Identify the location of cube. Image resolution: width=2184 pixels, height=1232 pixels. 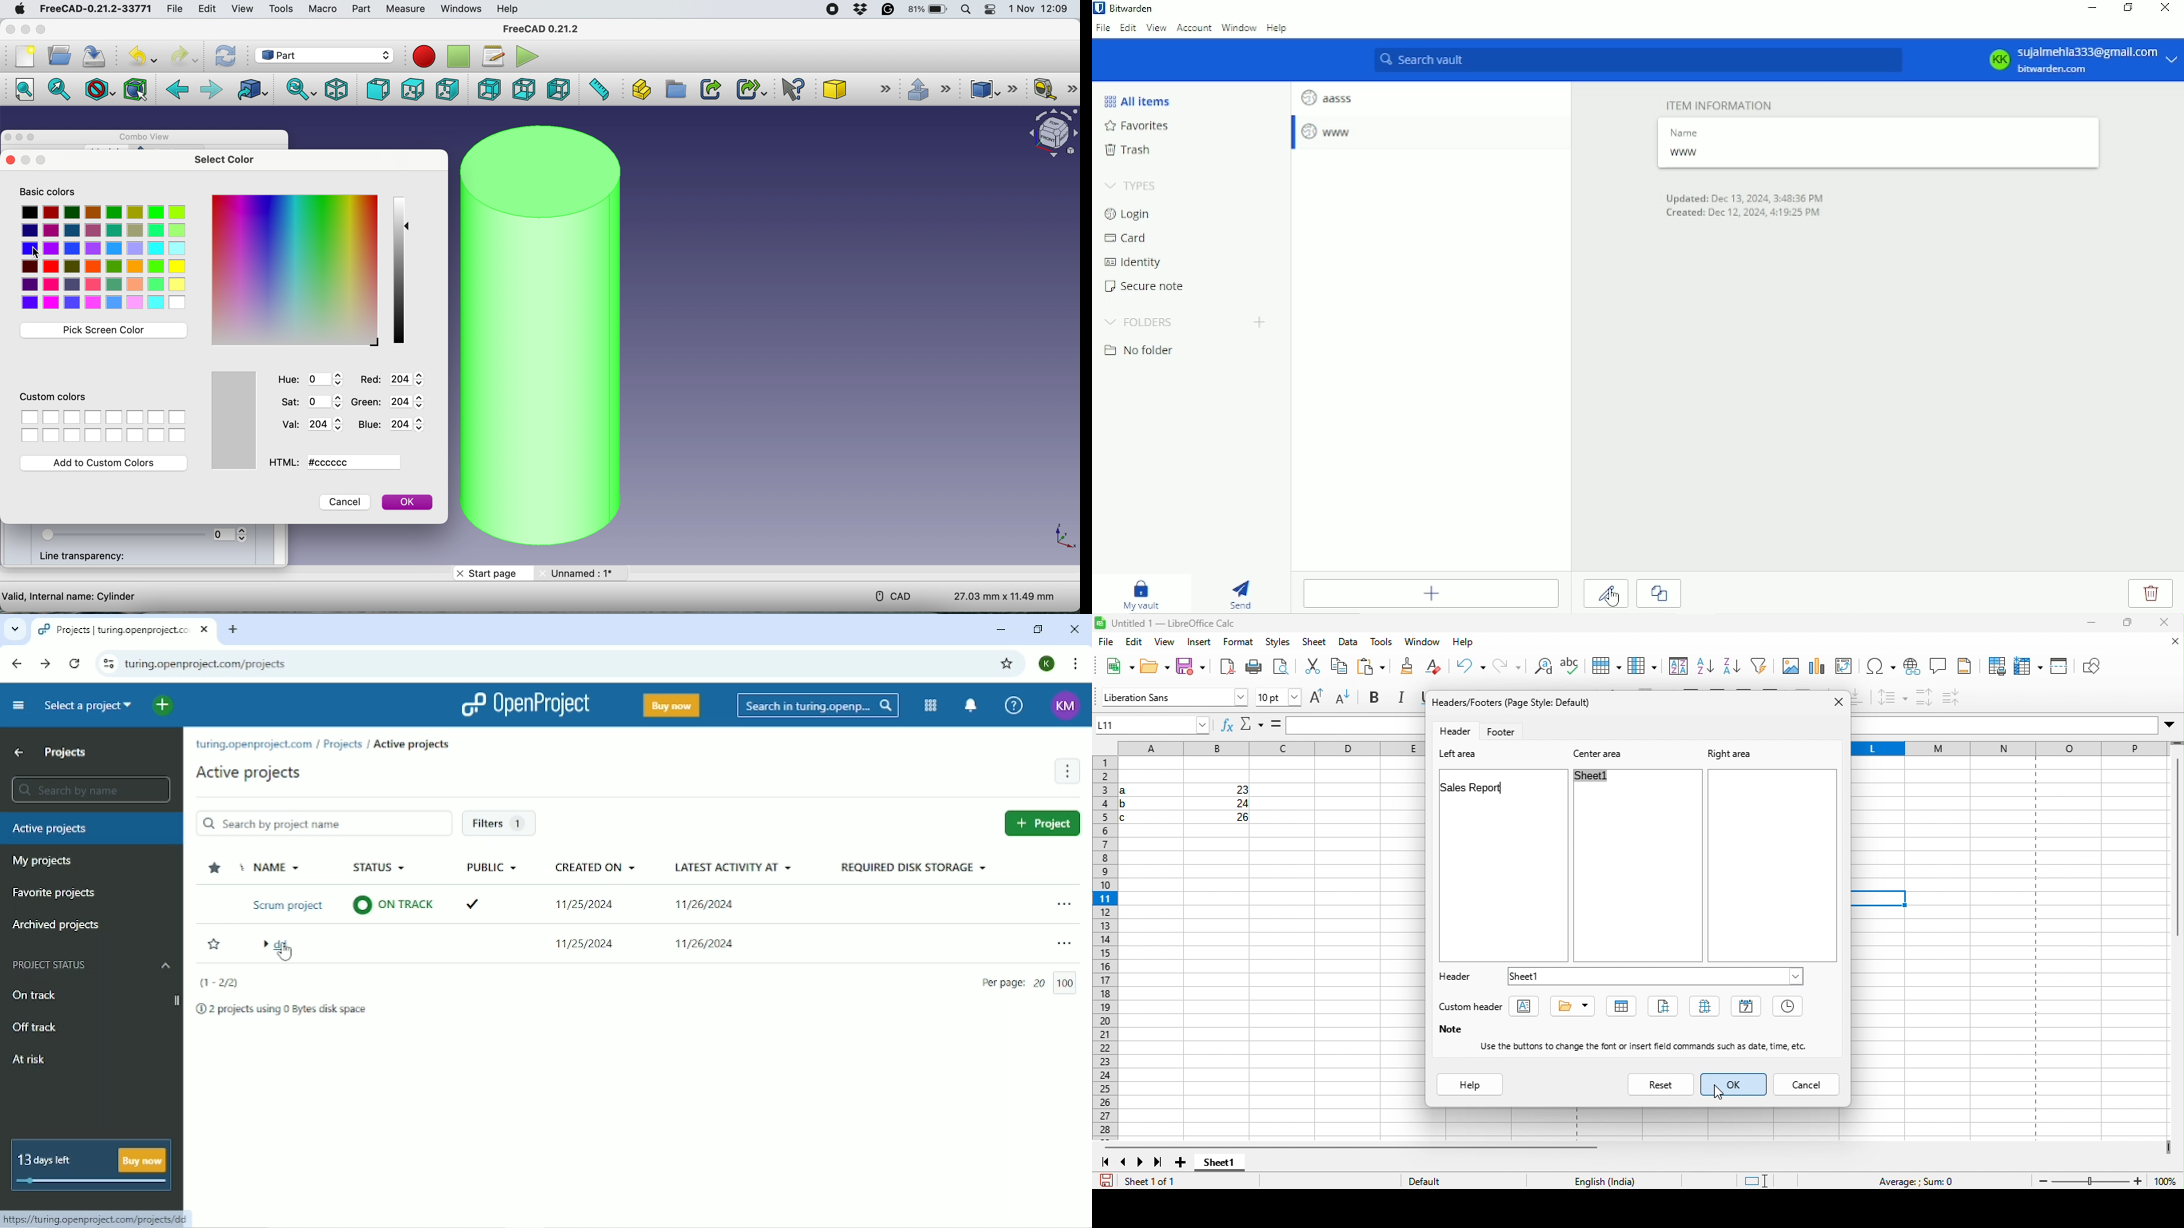
(857, 87).